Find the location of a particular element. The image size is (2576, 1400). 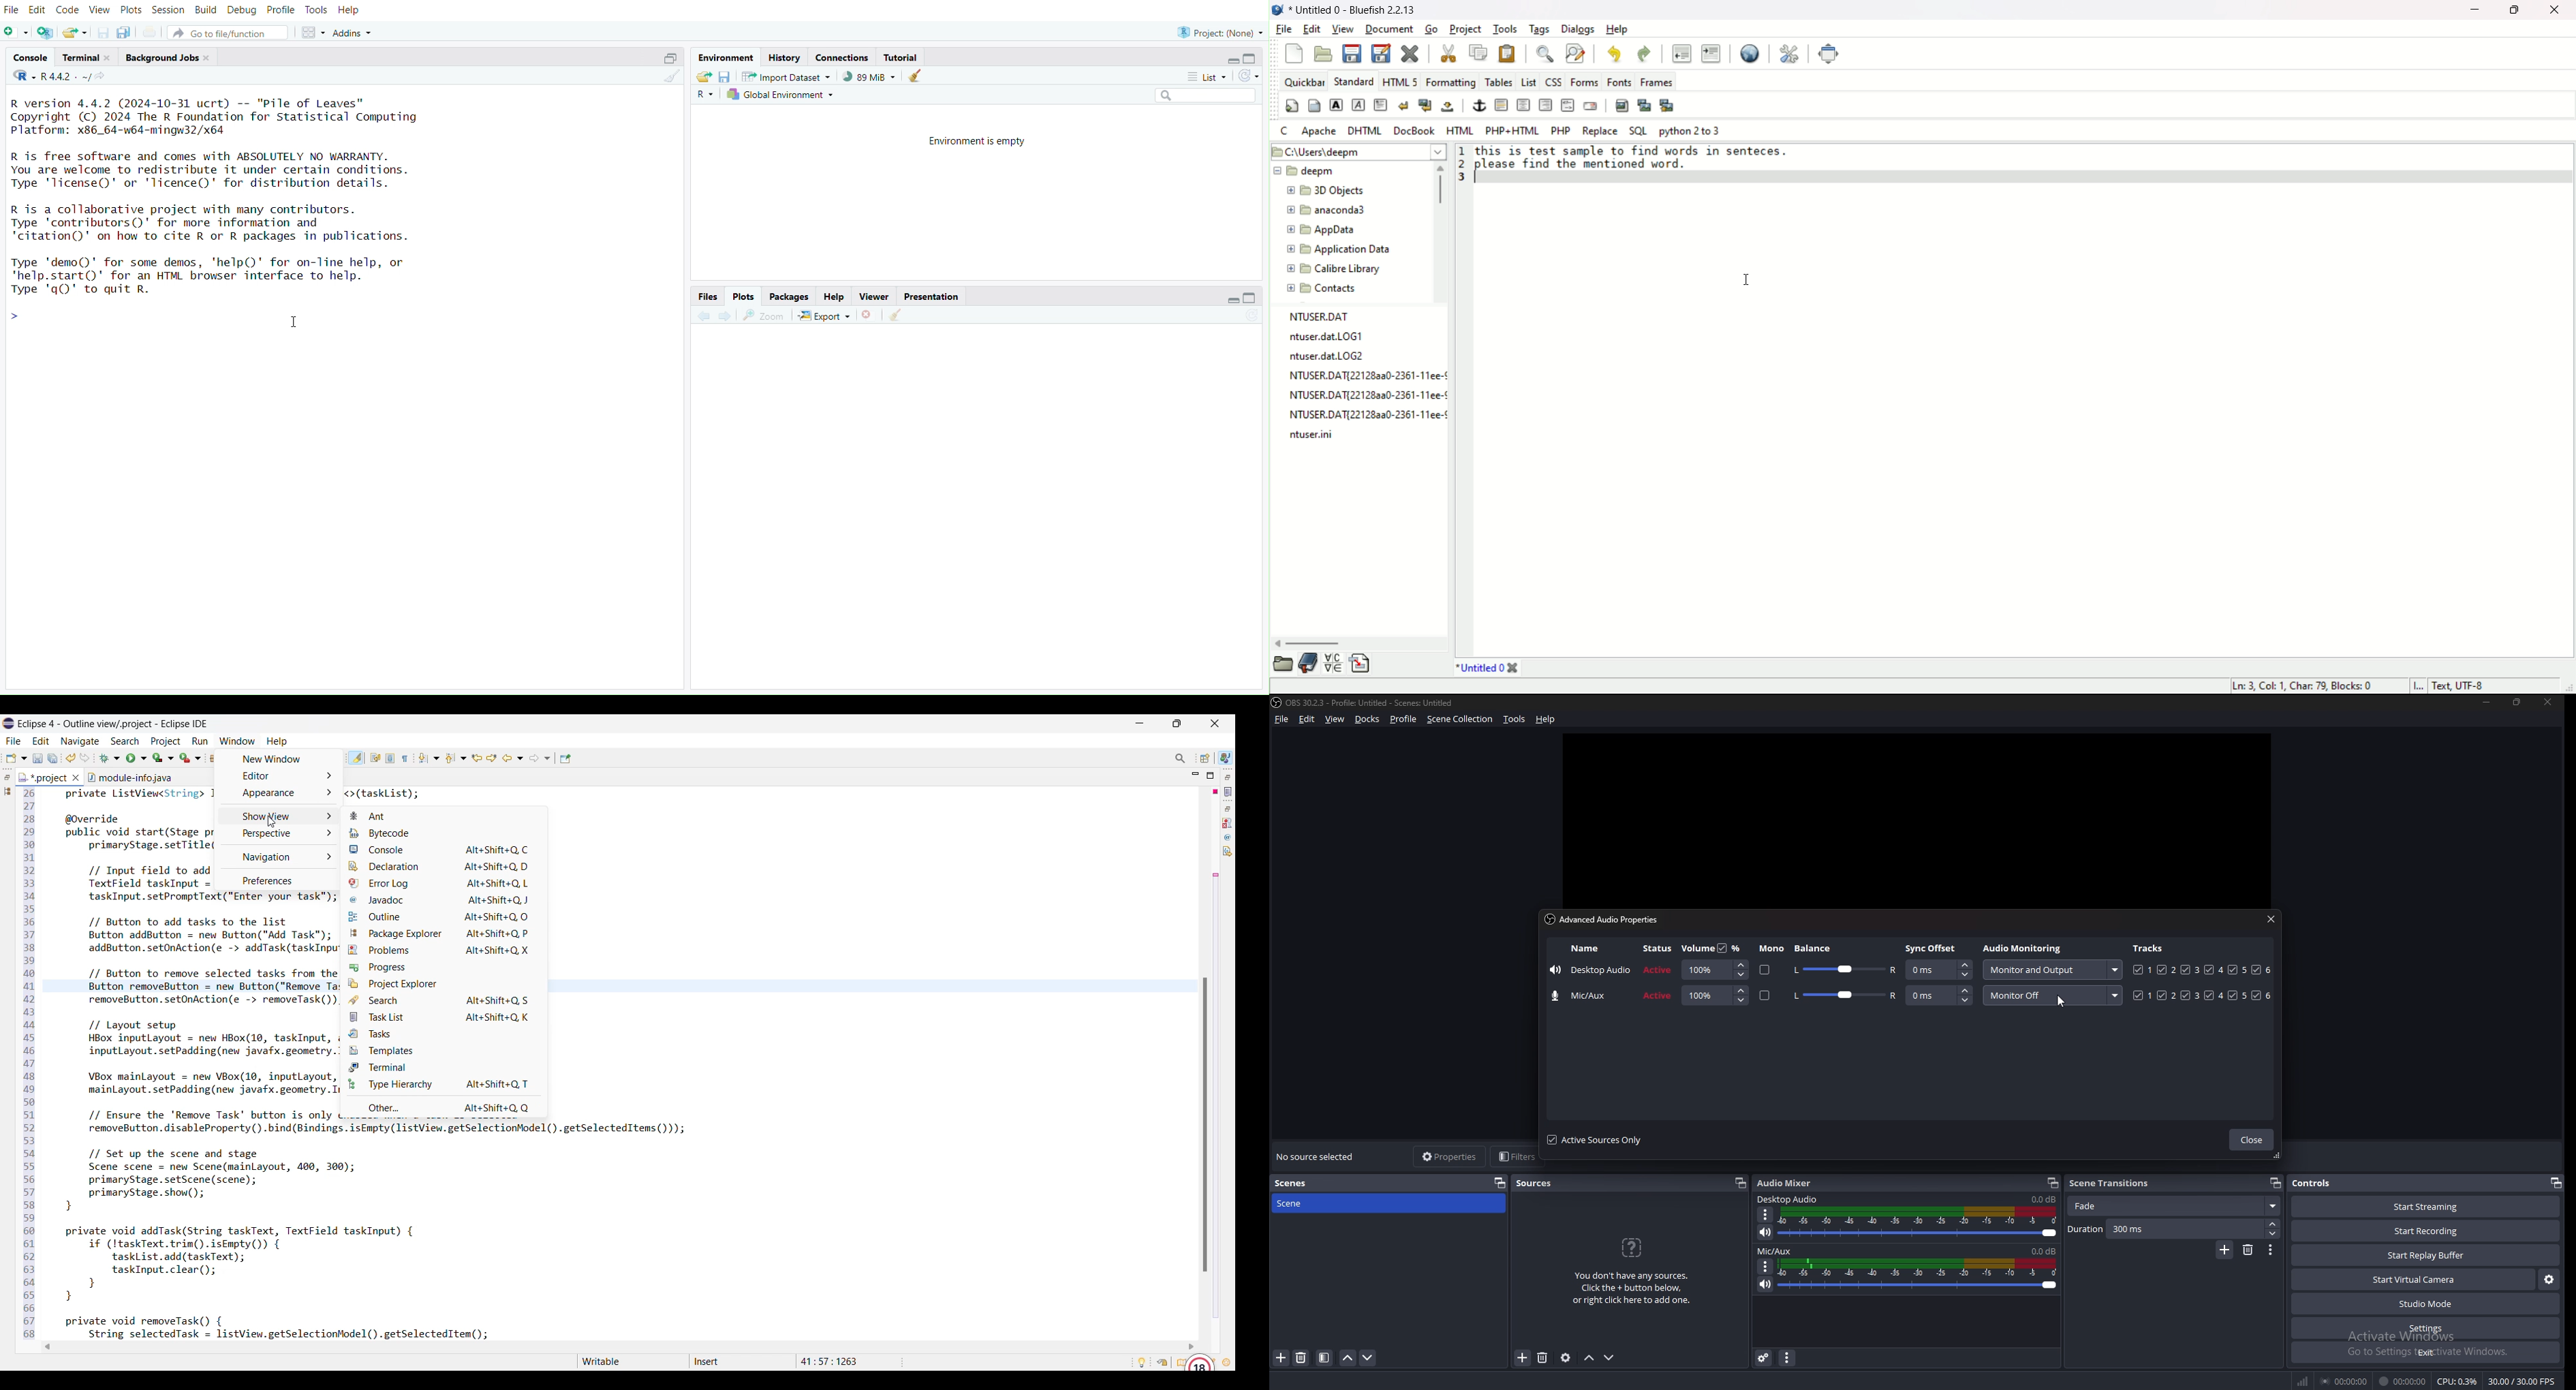

close is located at coordinates (2270, 920).